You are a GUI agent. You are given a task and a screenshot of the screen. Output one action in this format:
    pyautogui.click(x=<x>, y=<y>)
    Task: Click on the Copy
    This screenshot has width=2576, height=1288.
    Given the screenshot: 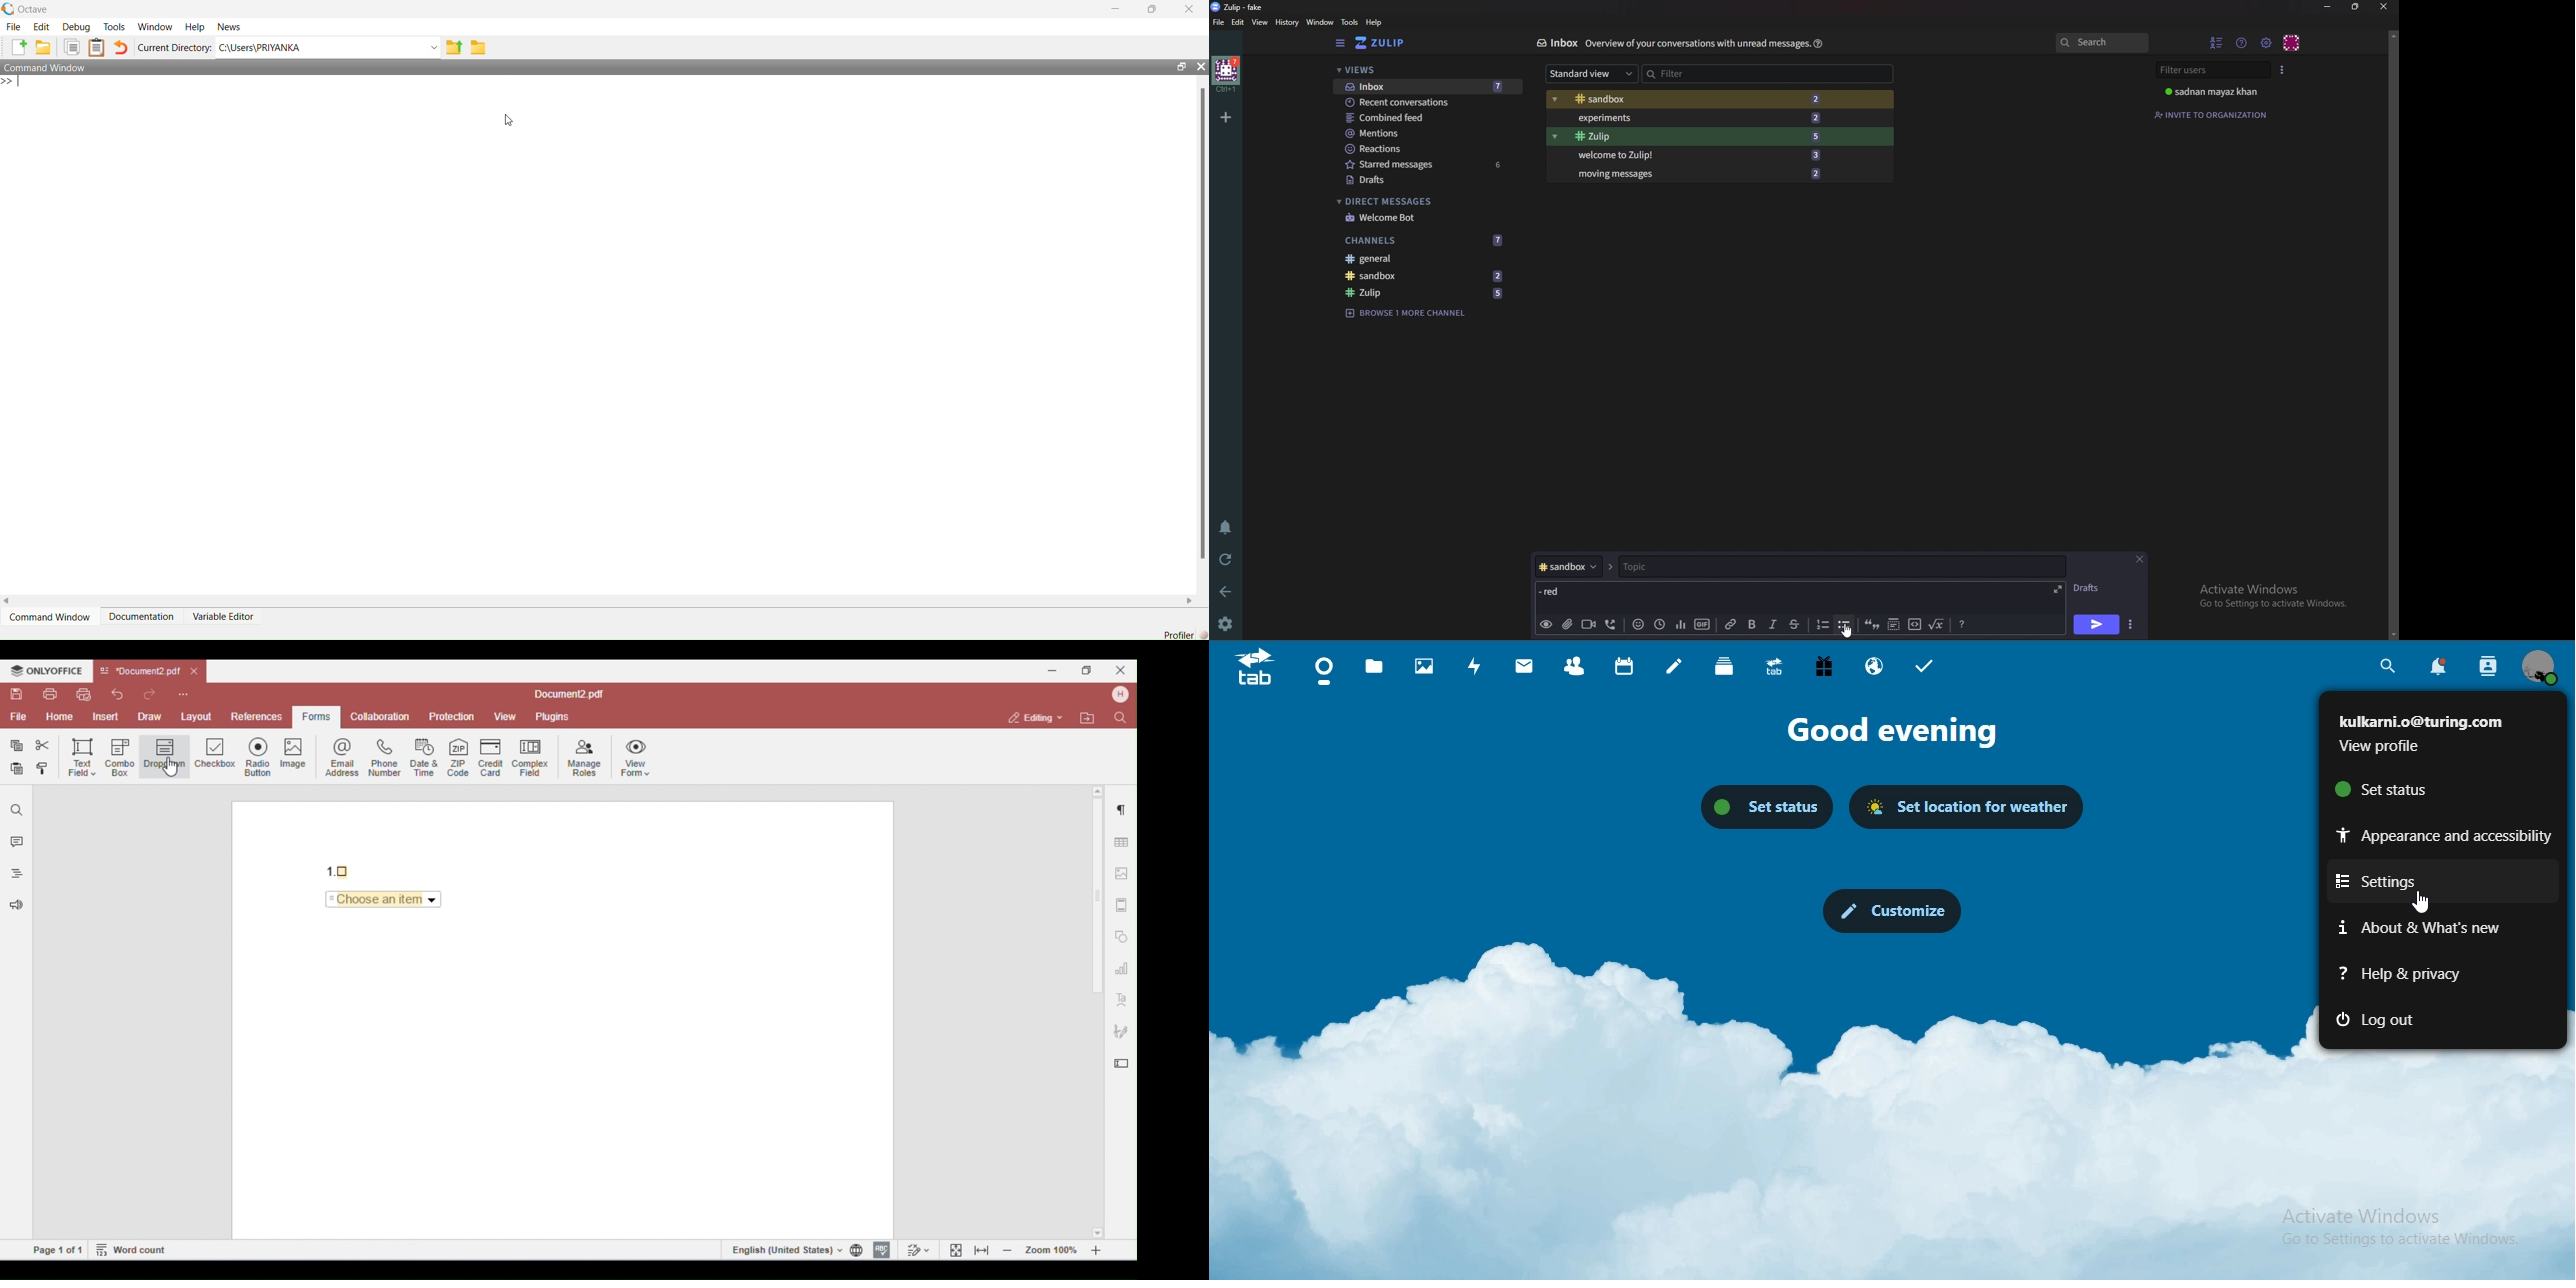 What is the action you would take?
    pyautogui.click(x=72, y=47)
    